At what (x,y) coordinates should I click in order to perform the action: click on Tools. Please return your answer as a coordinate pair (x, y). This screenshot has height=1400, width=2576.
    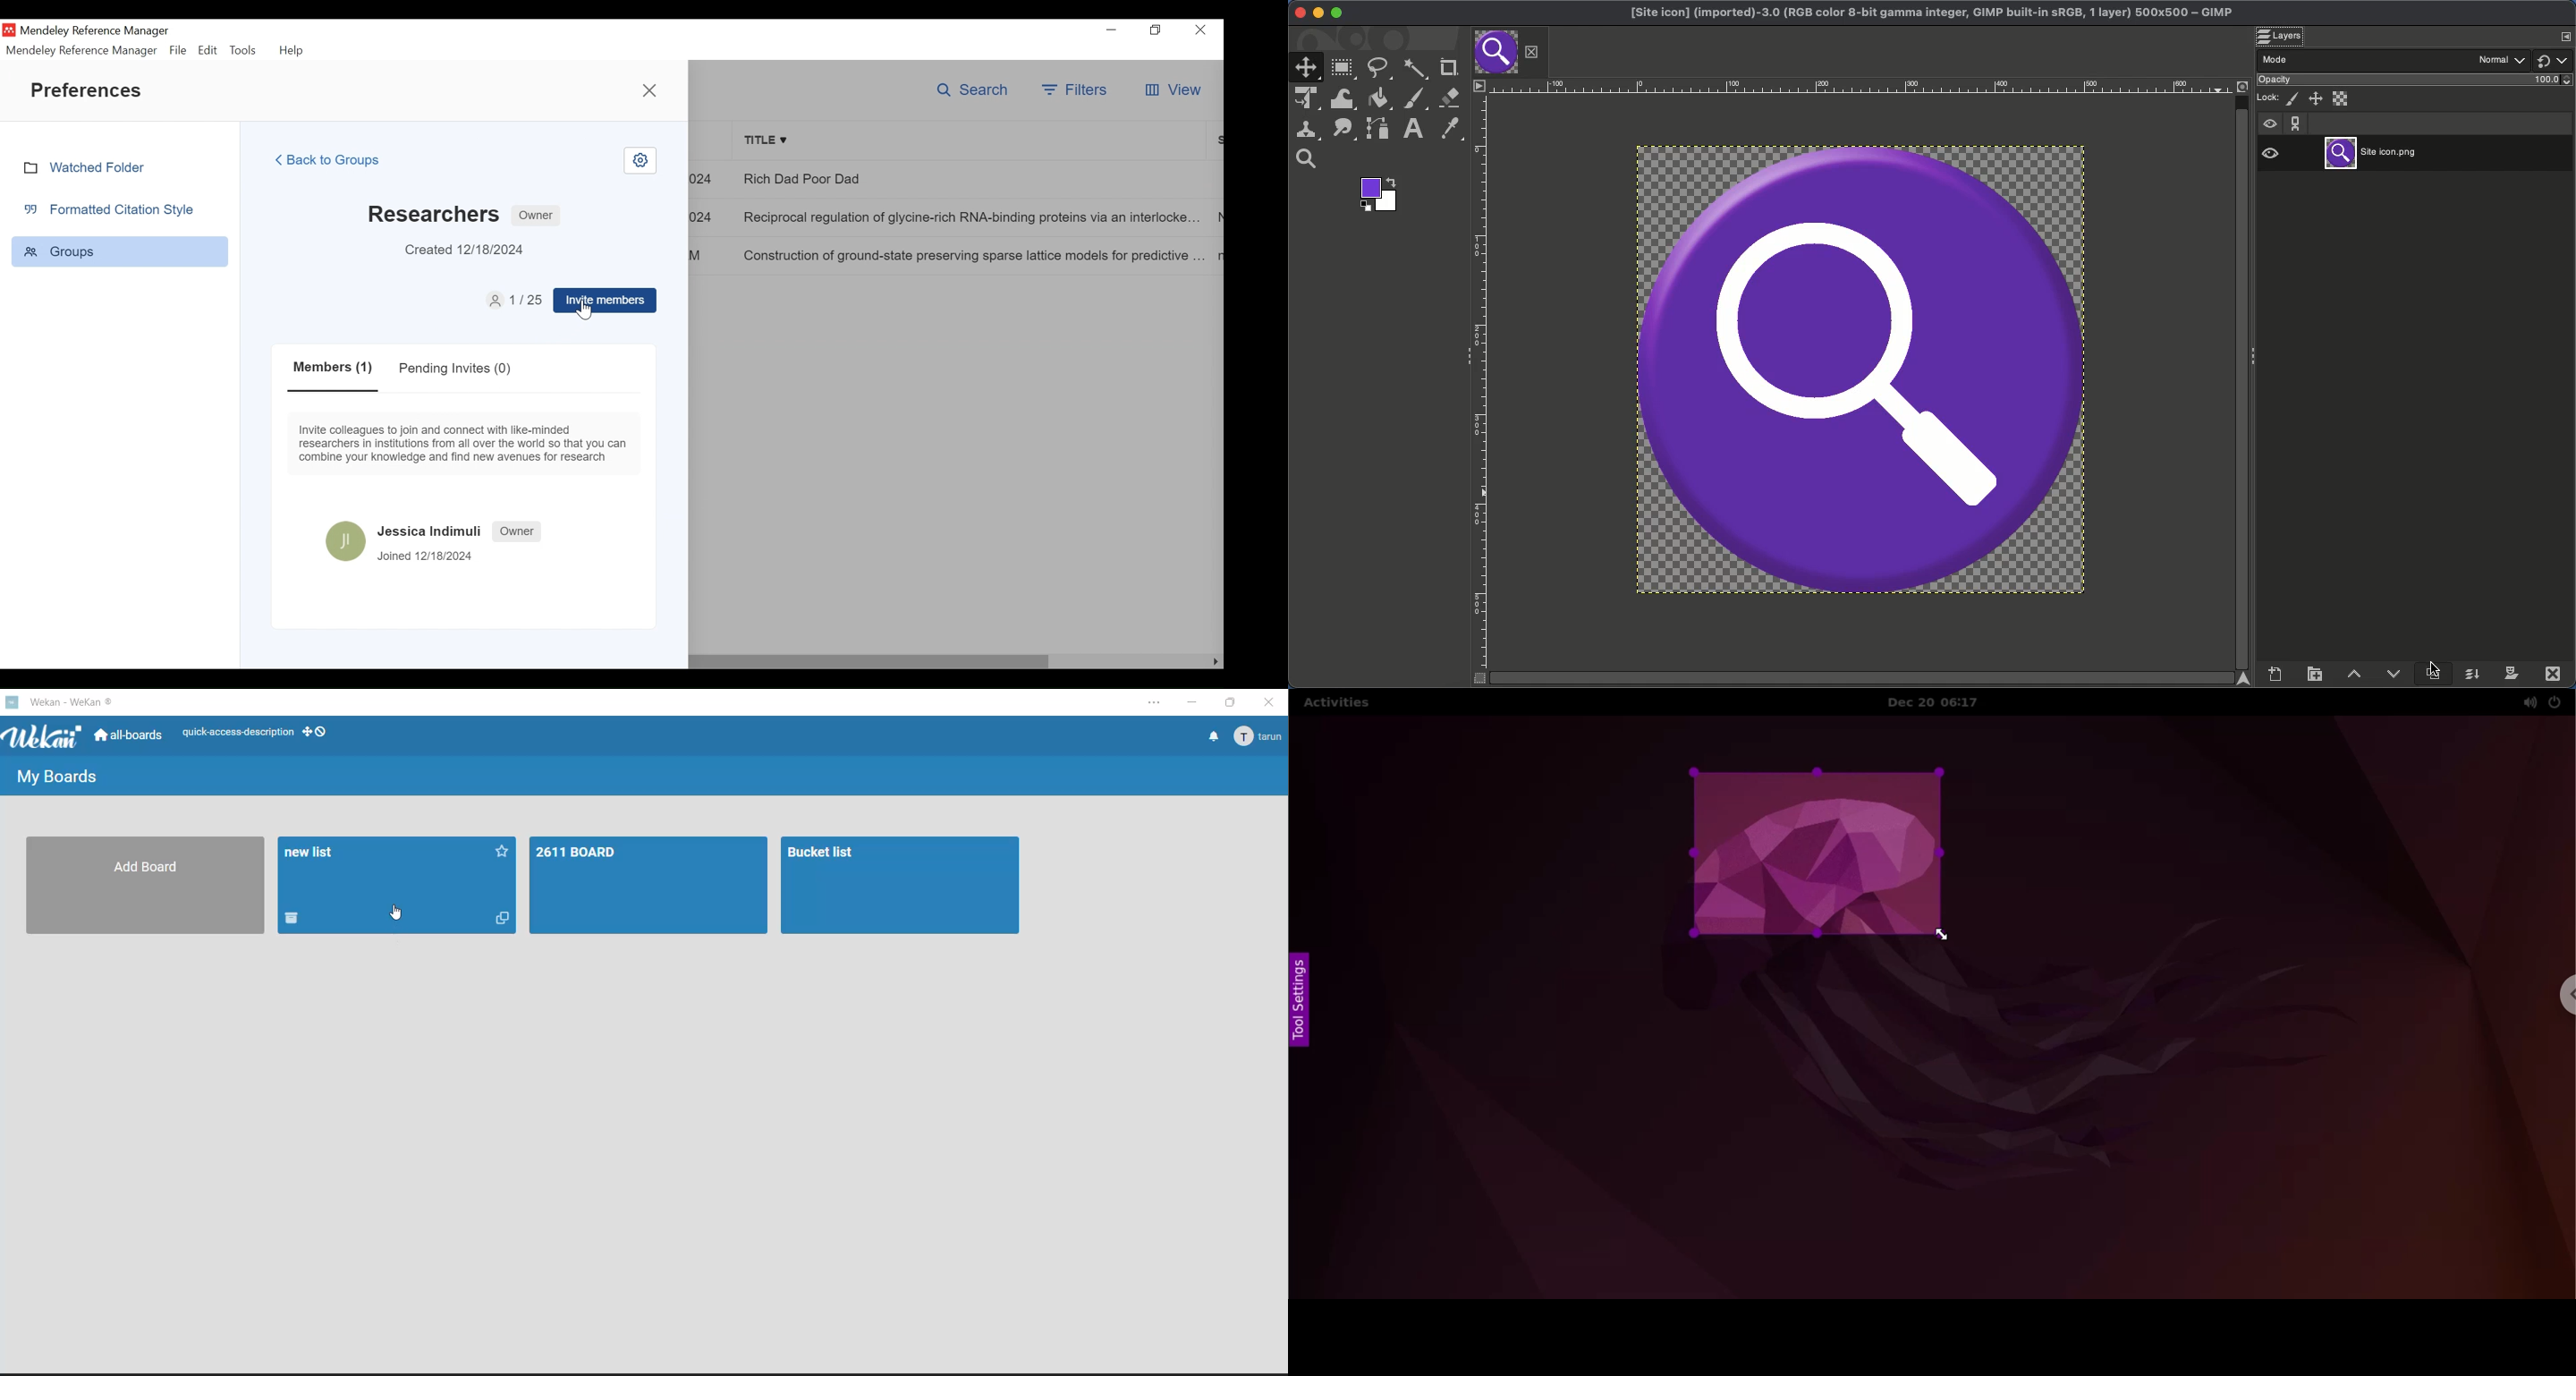
    Looking at the image, I should click on (244, 50).